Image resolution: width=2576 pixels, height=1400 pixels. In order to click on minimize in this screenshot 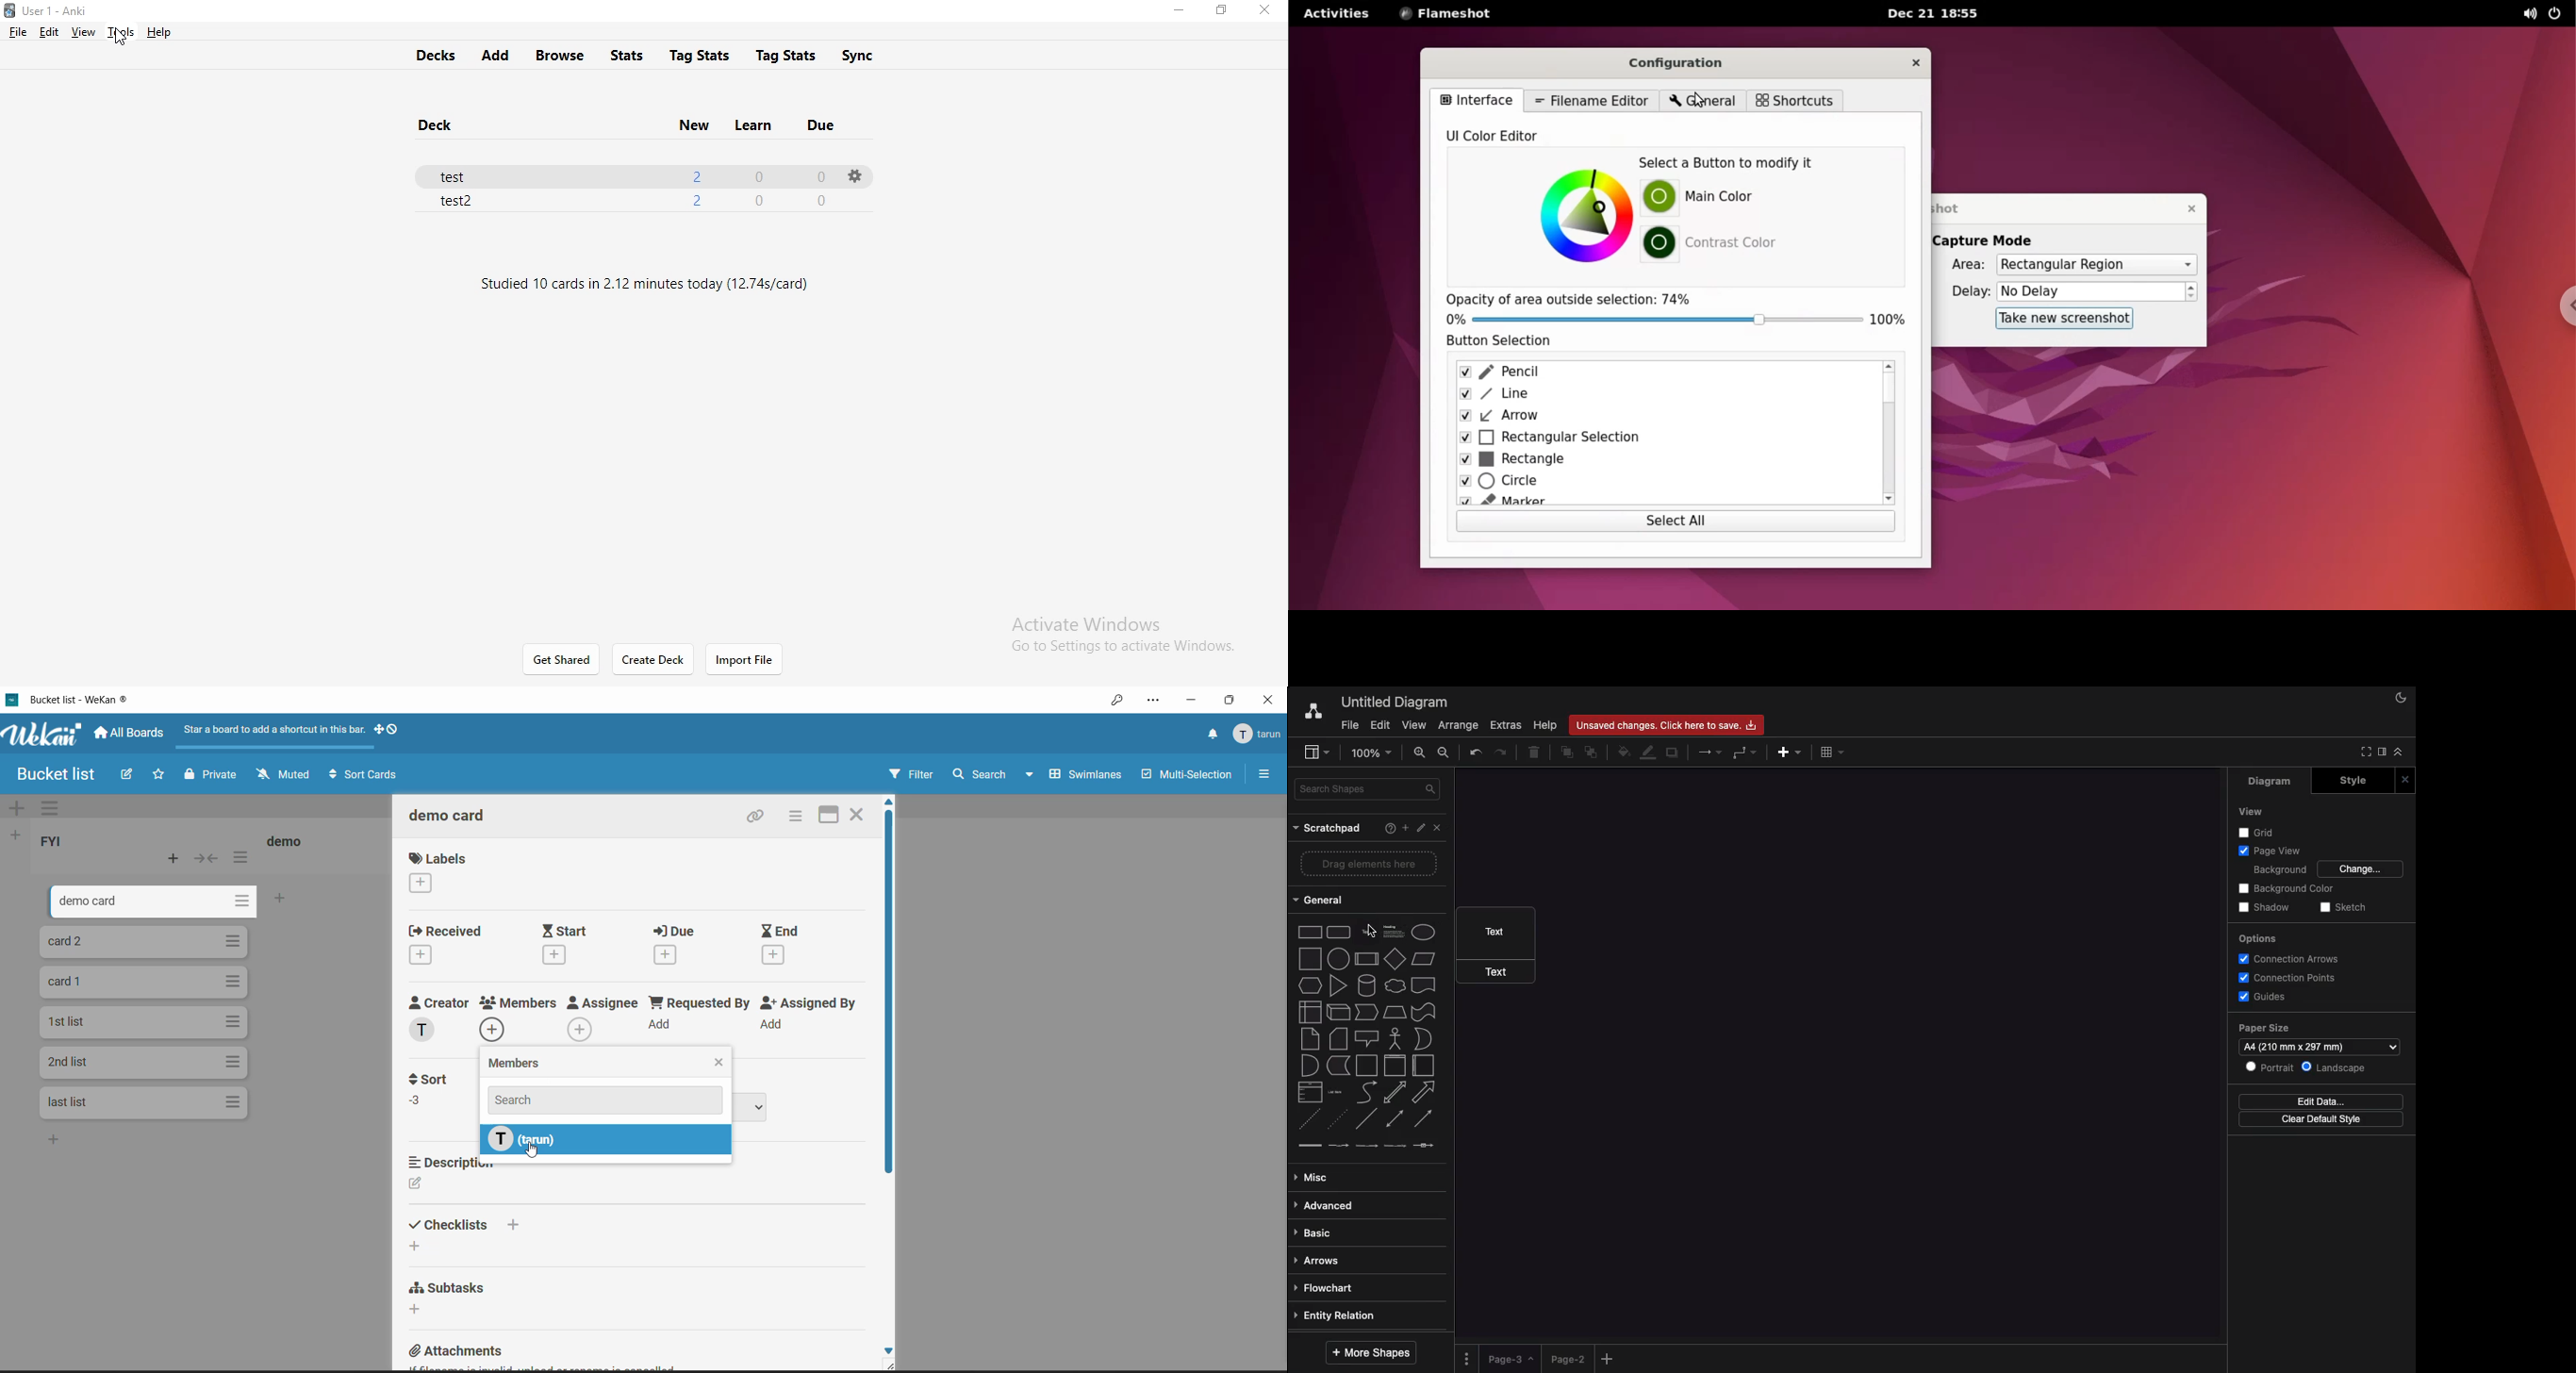, I will do `click(1188, 700)`.